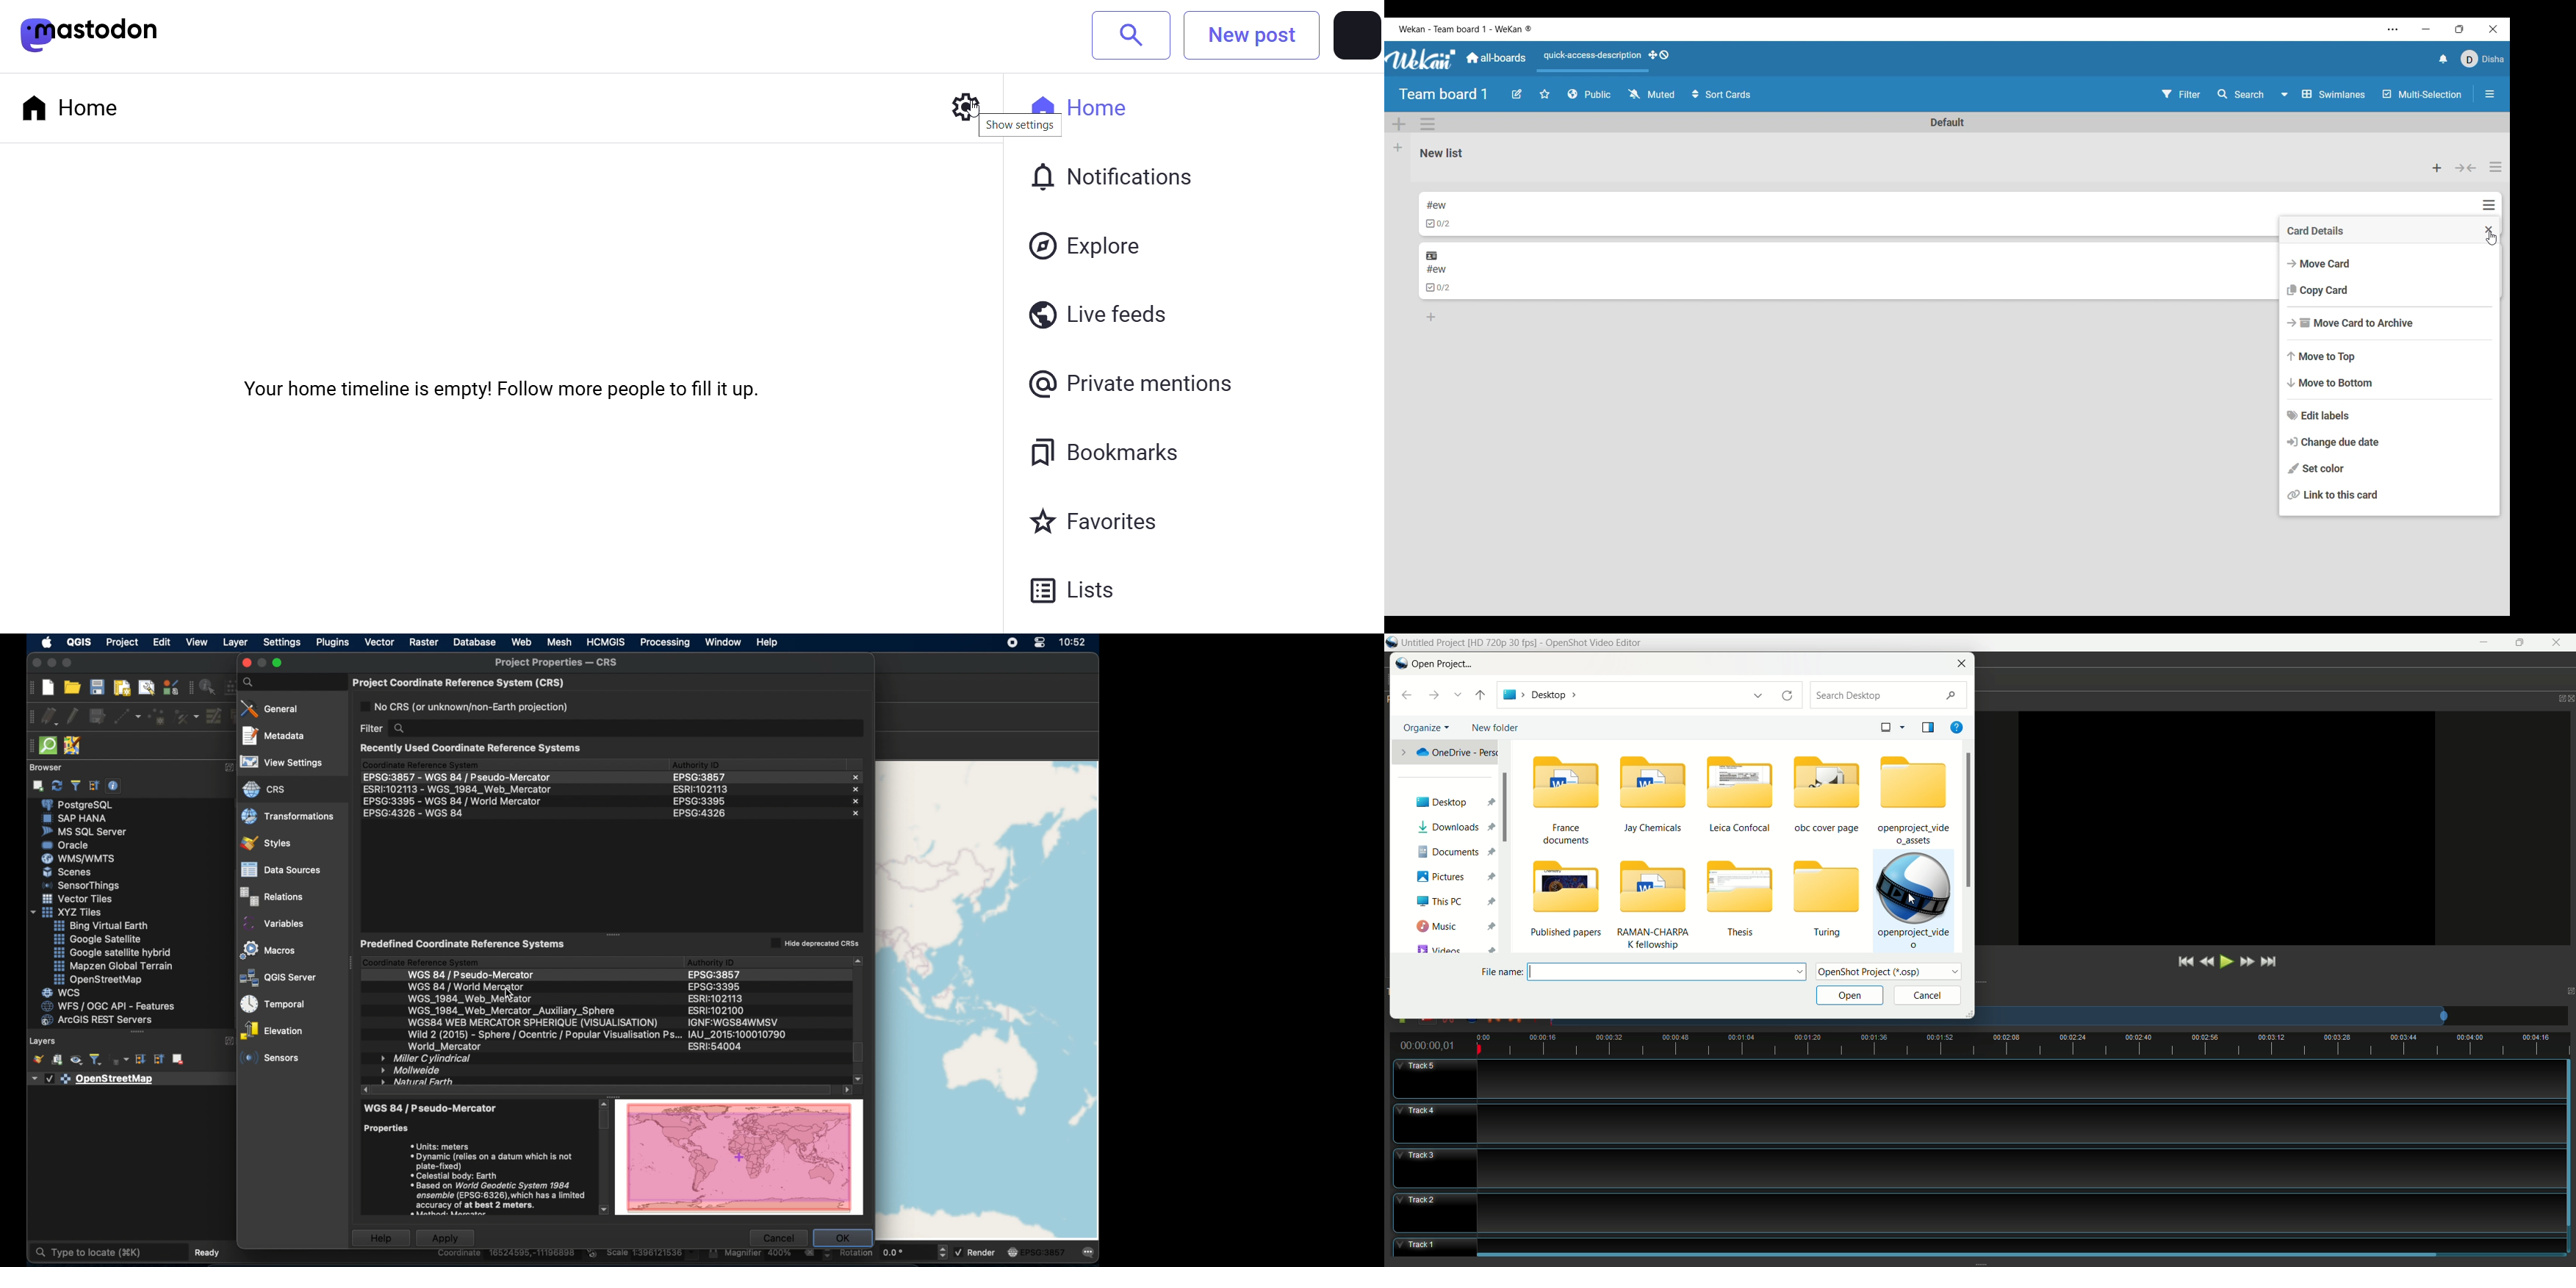 Image resolution: width=2576 pixels, height=1288 pixels. Describe the element at coordinates (702, 814) in the screenshot. I see `eps:4326` at that location.